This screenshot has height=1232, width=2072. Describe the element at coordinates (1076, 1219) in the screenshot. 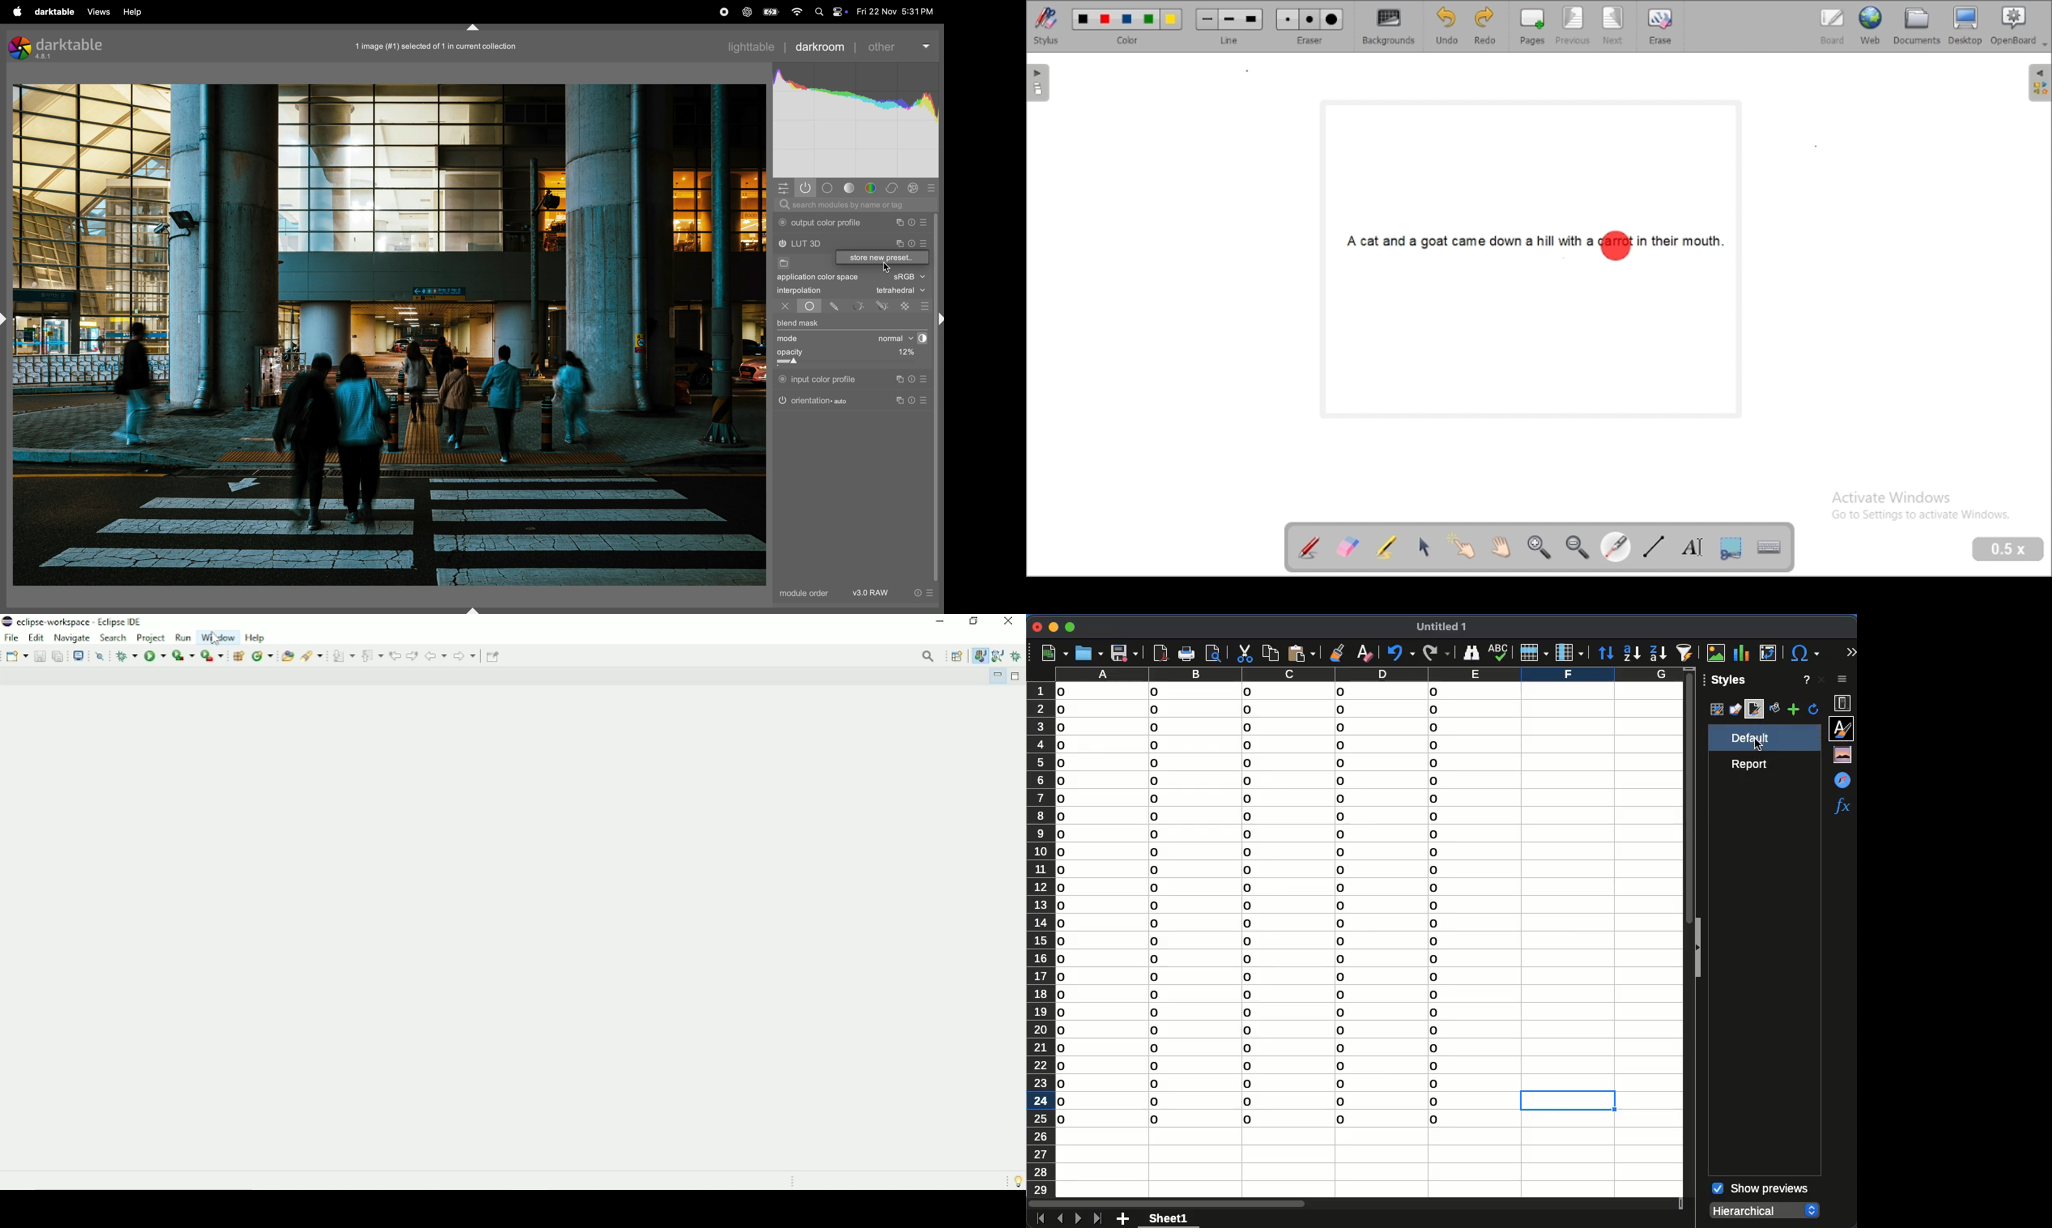

I see `next sheet` at that location.